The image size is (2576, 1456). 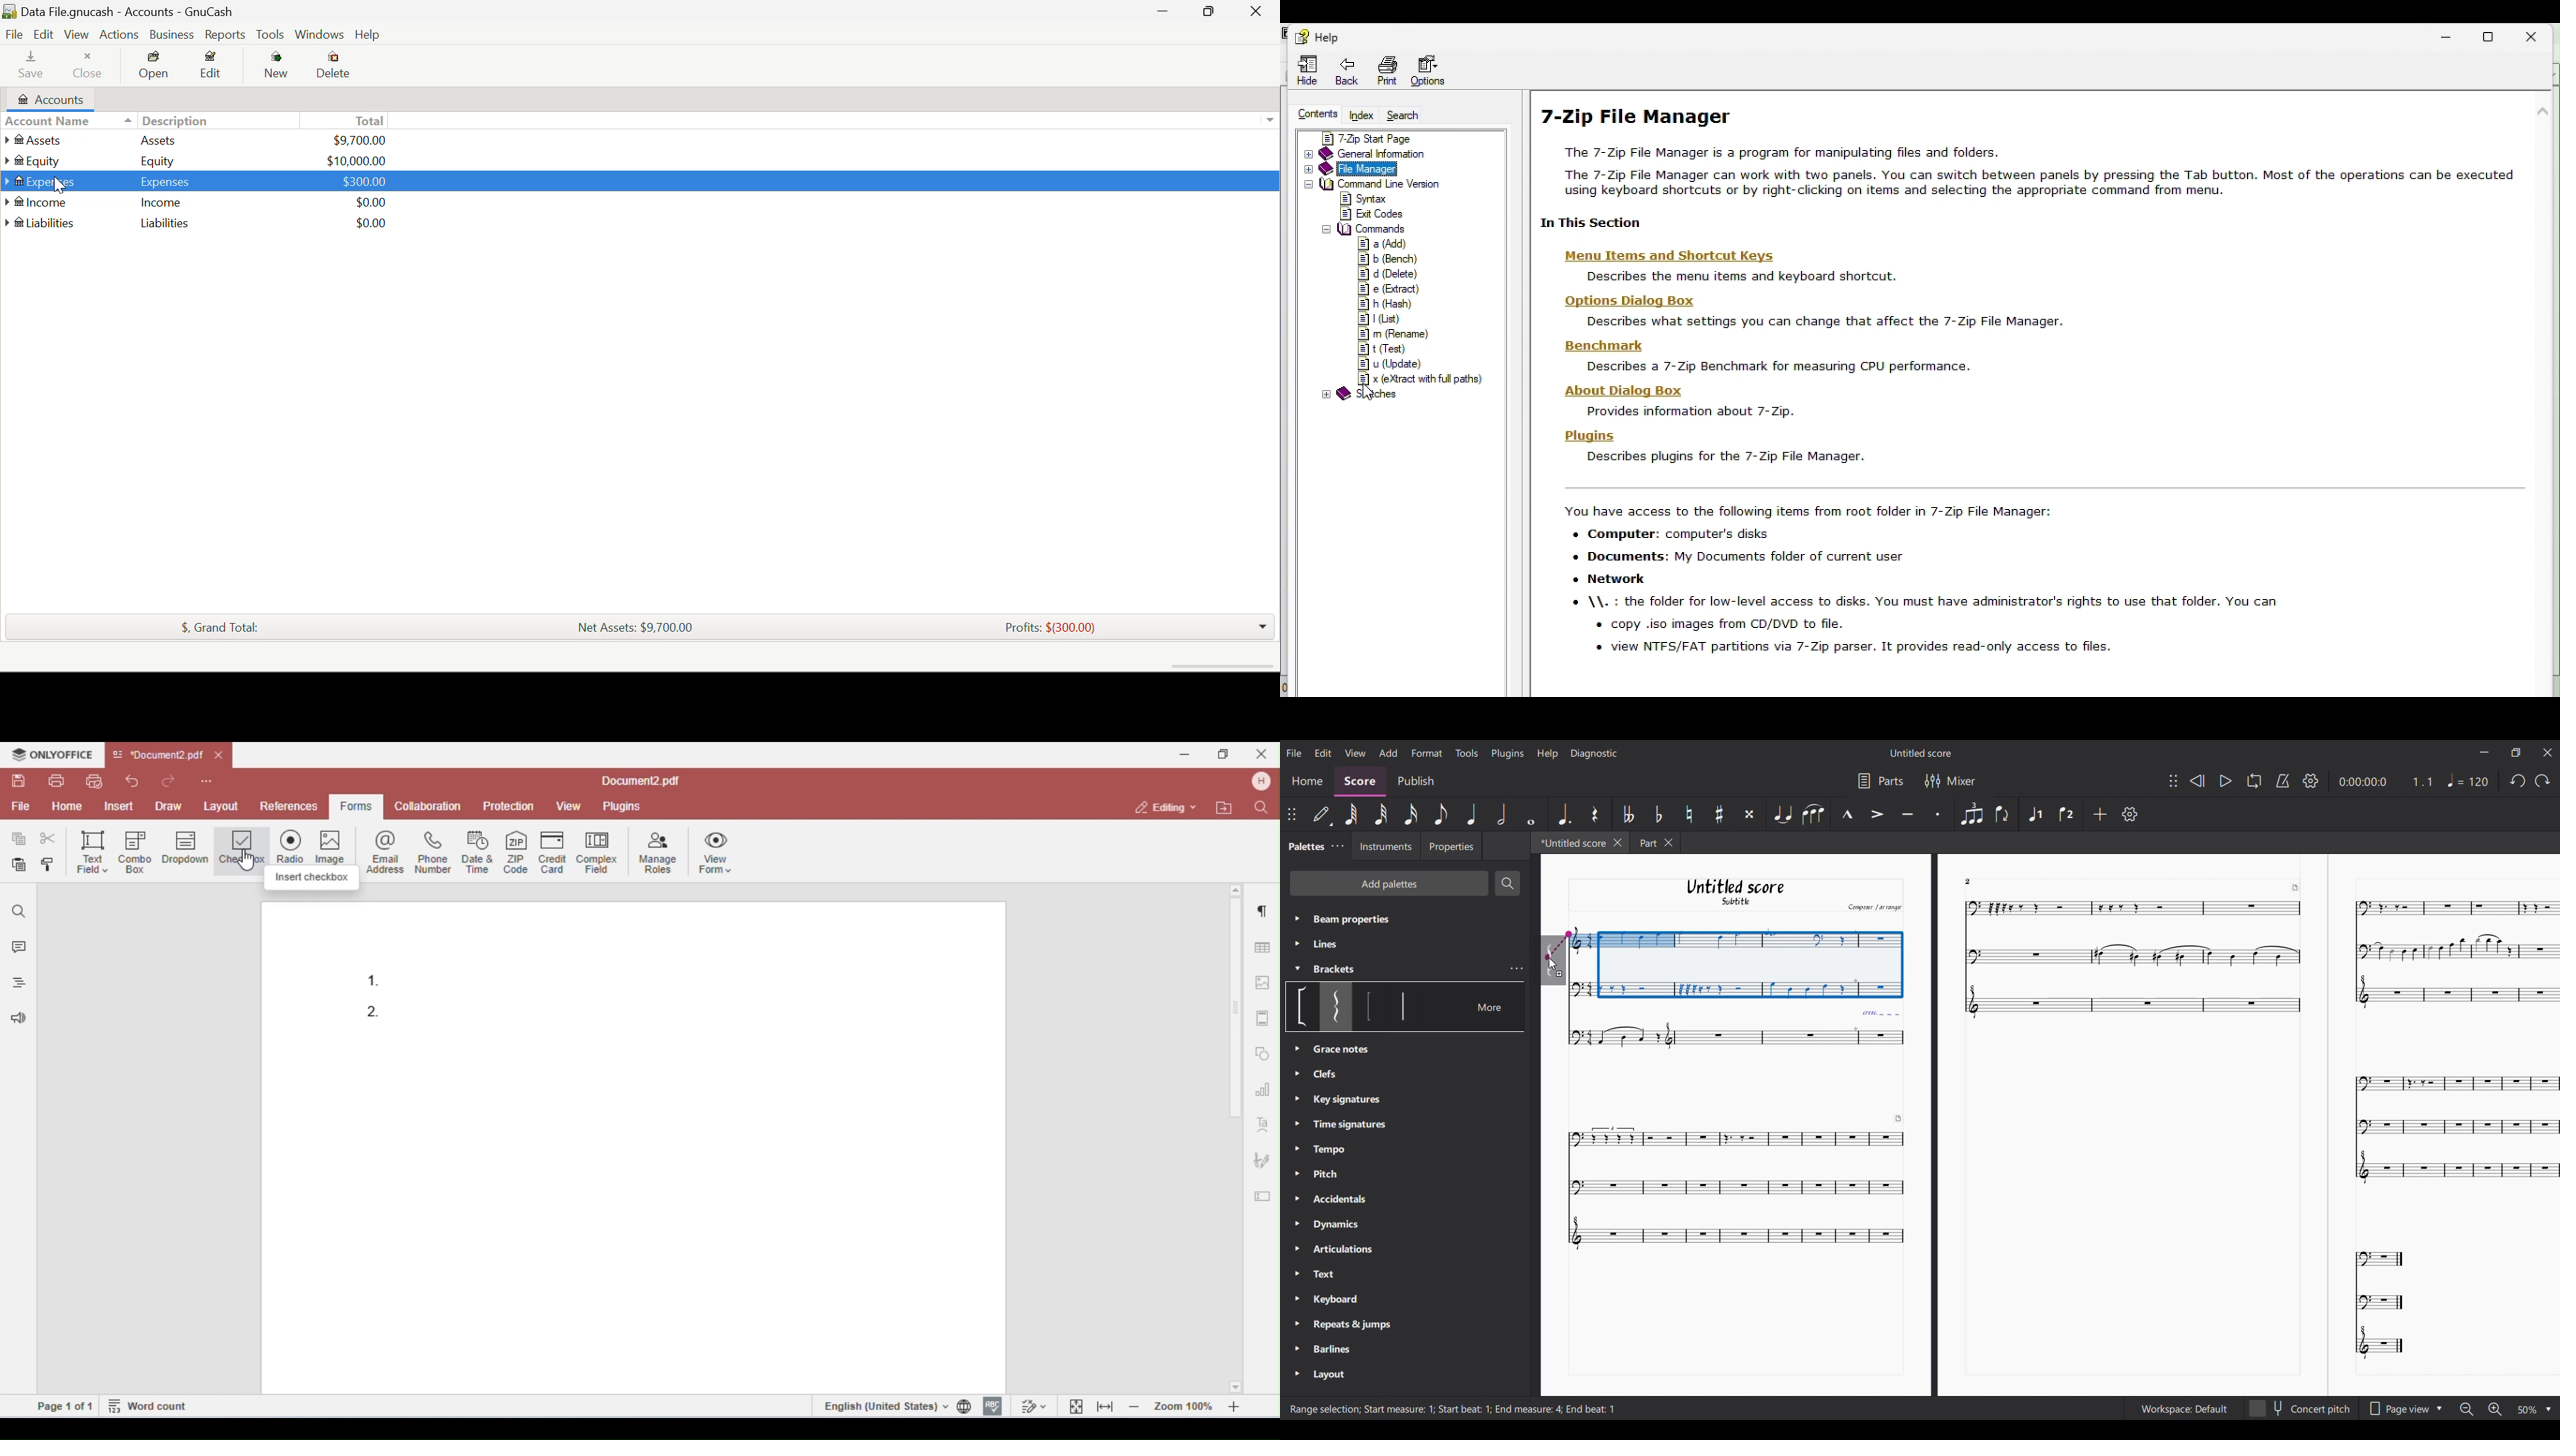 What do you see at coordinates (1595, 223) in the screenshot?
I see `In this secction` at bounding box center [1595, 223].